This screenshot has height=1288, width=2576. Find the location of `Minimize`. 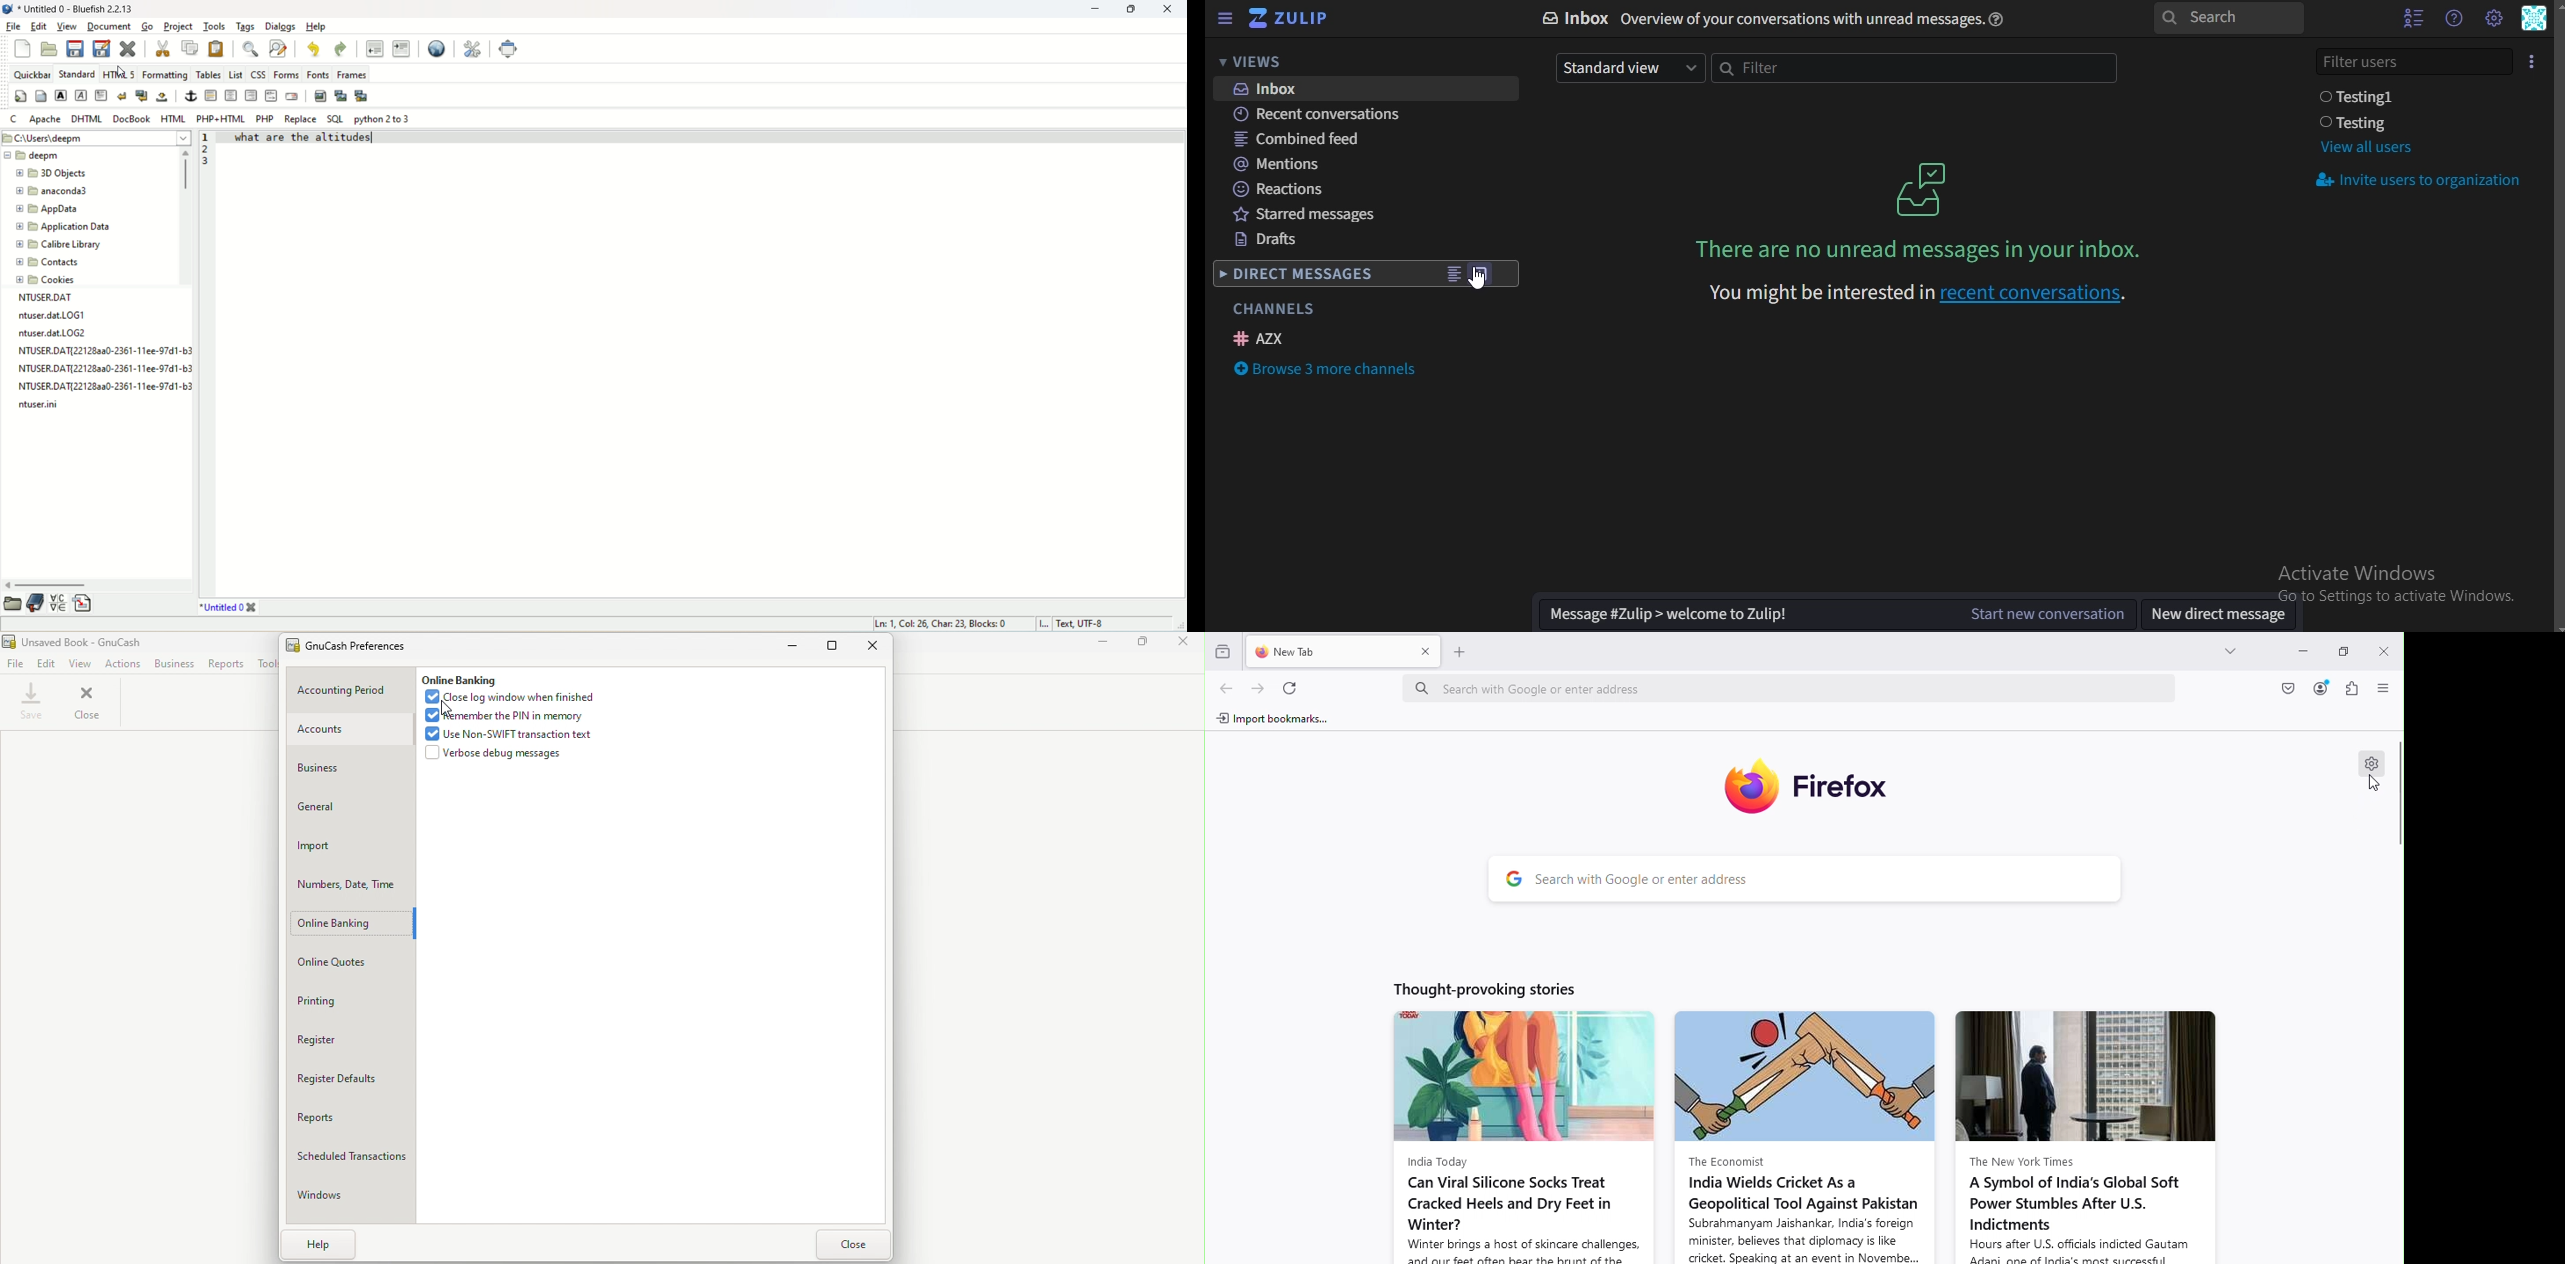

Minimize is located at coordinates (1105, 643).